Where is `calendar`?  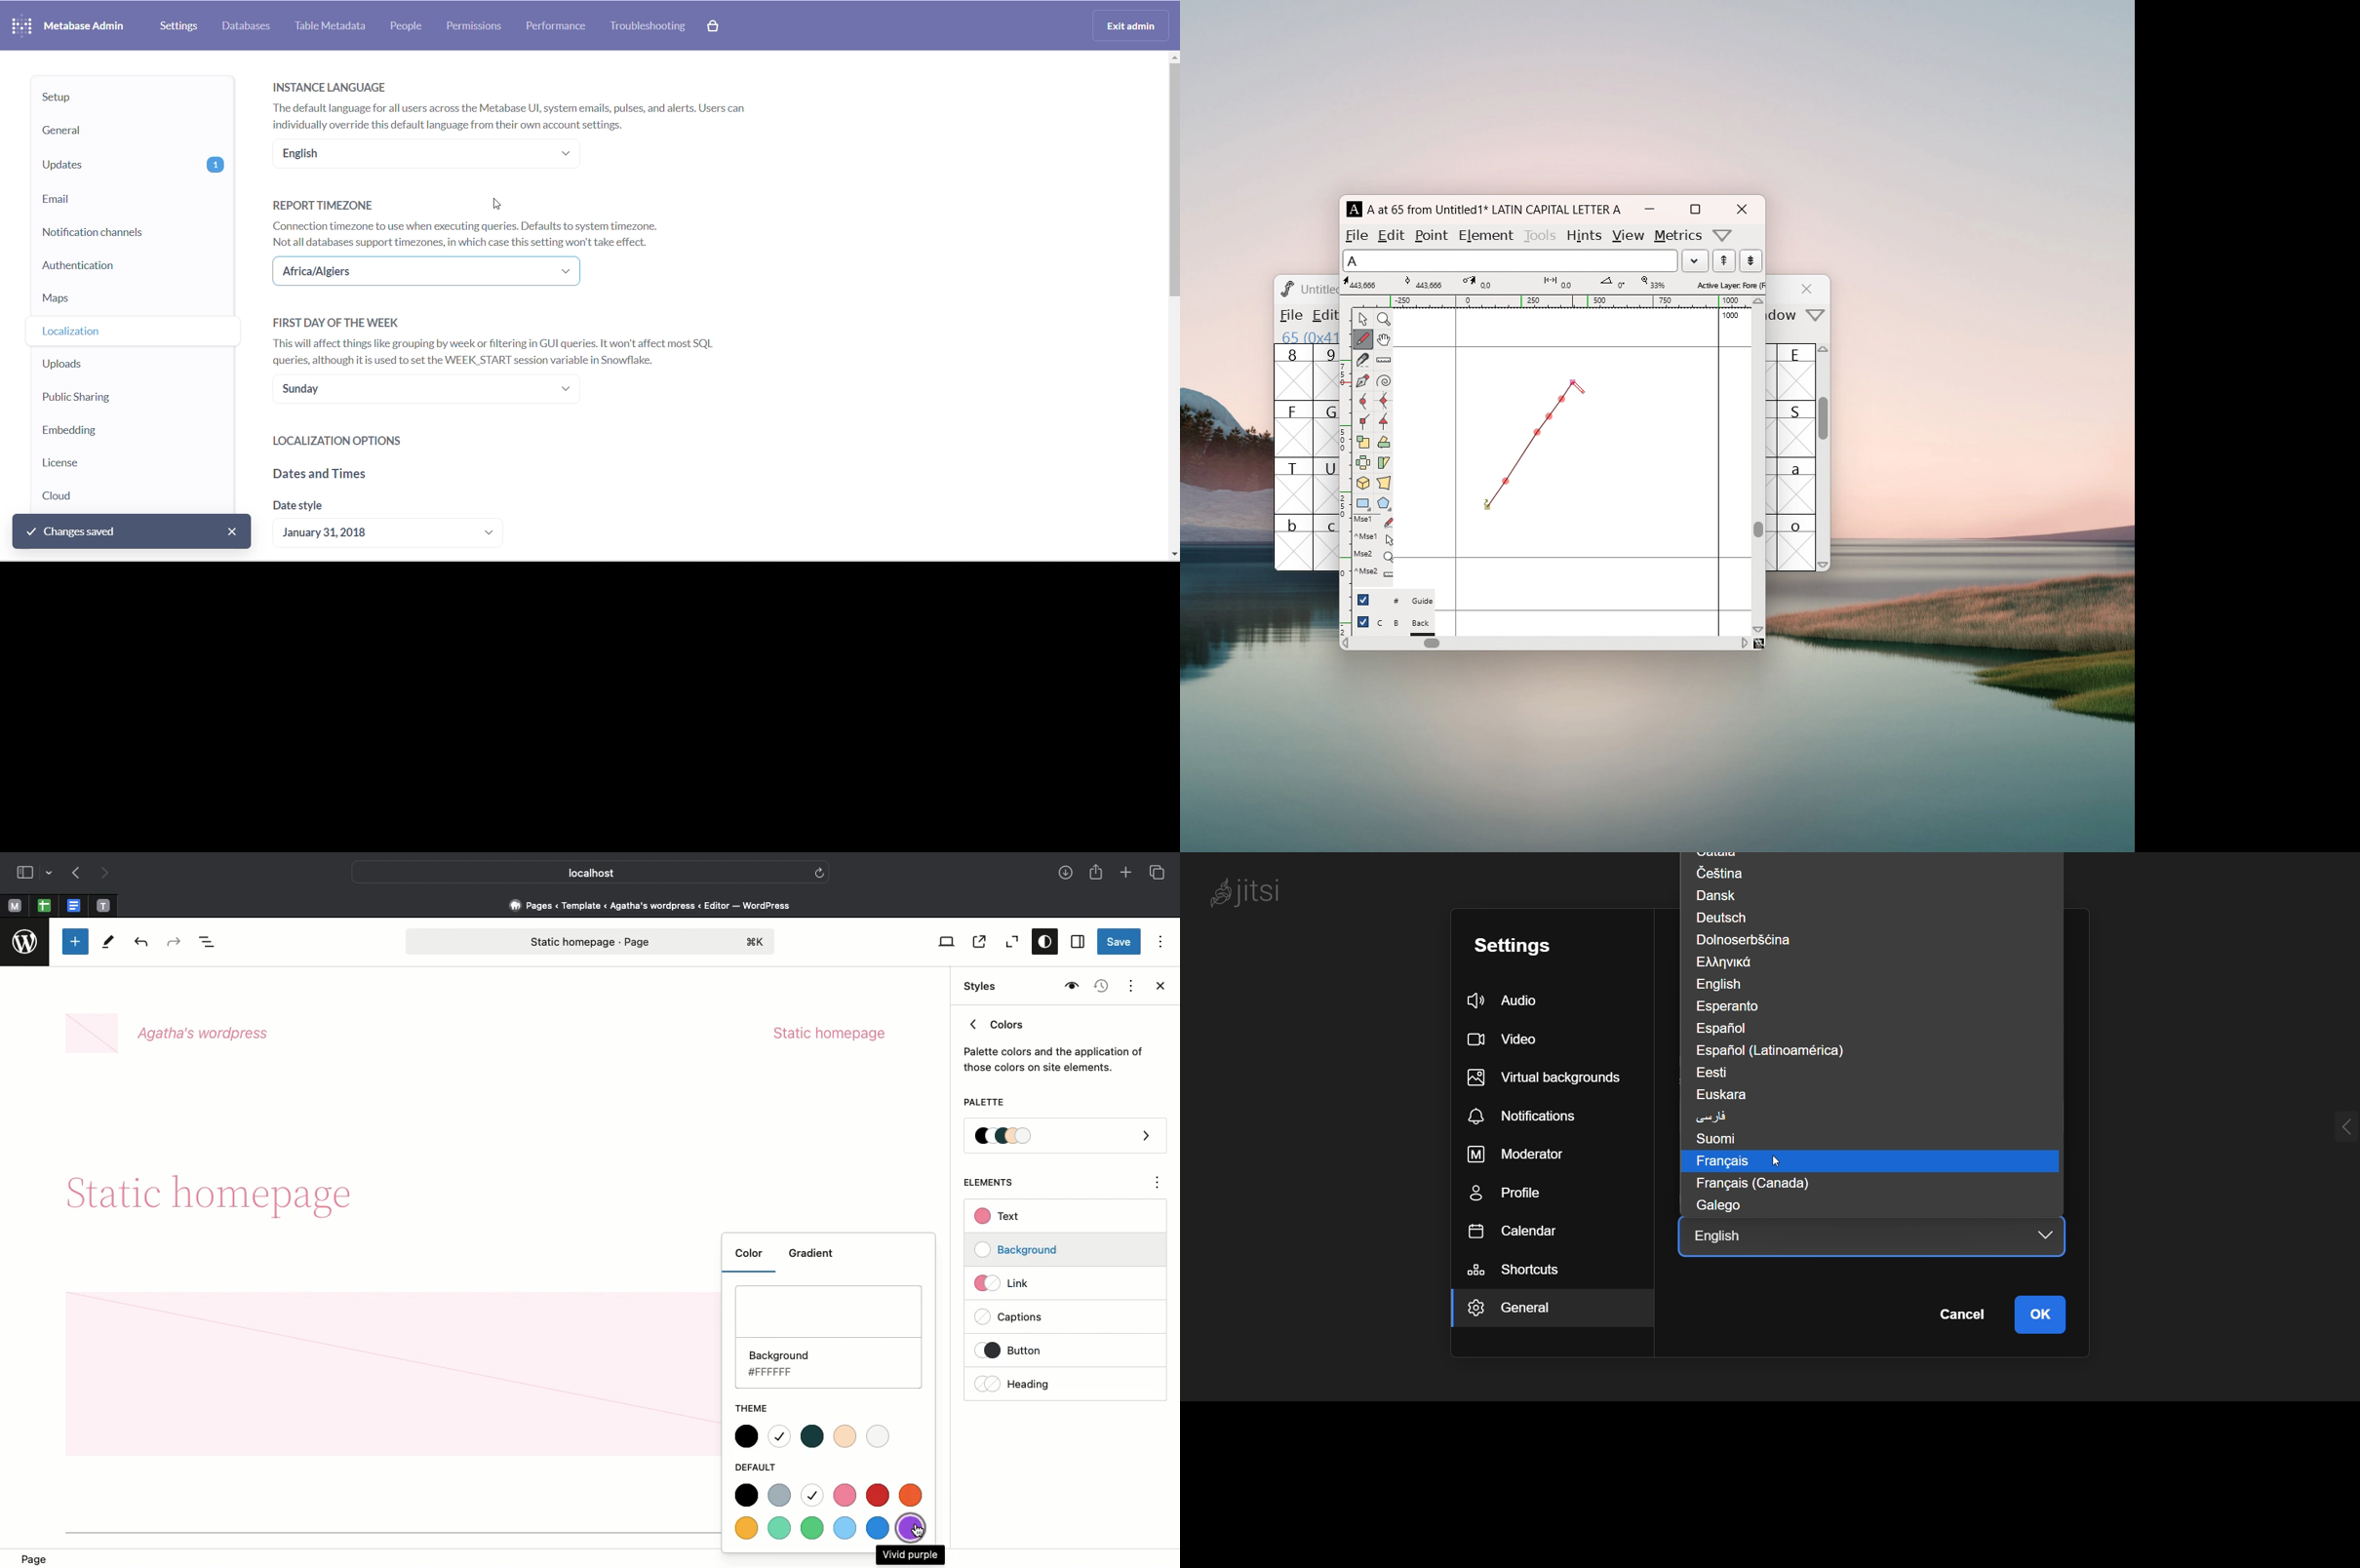 calendar is located at coordinates (1519, 1233).